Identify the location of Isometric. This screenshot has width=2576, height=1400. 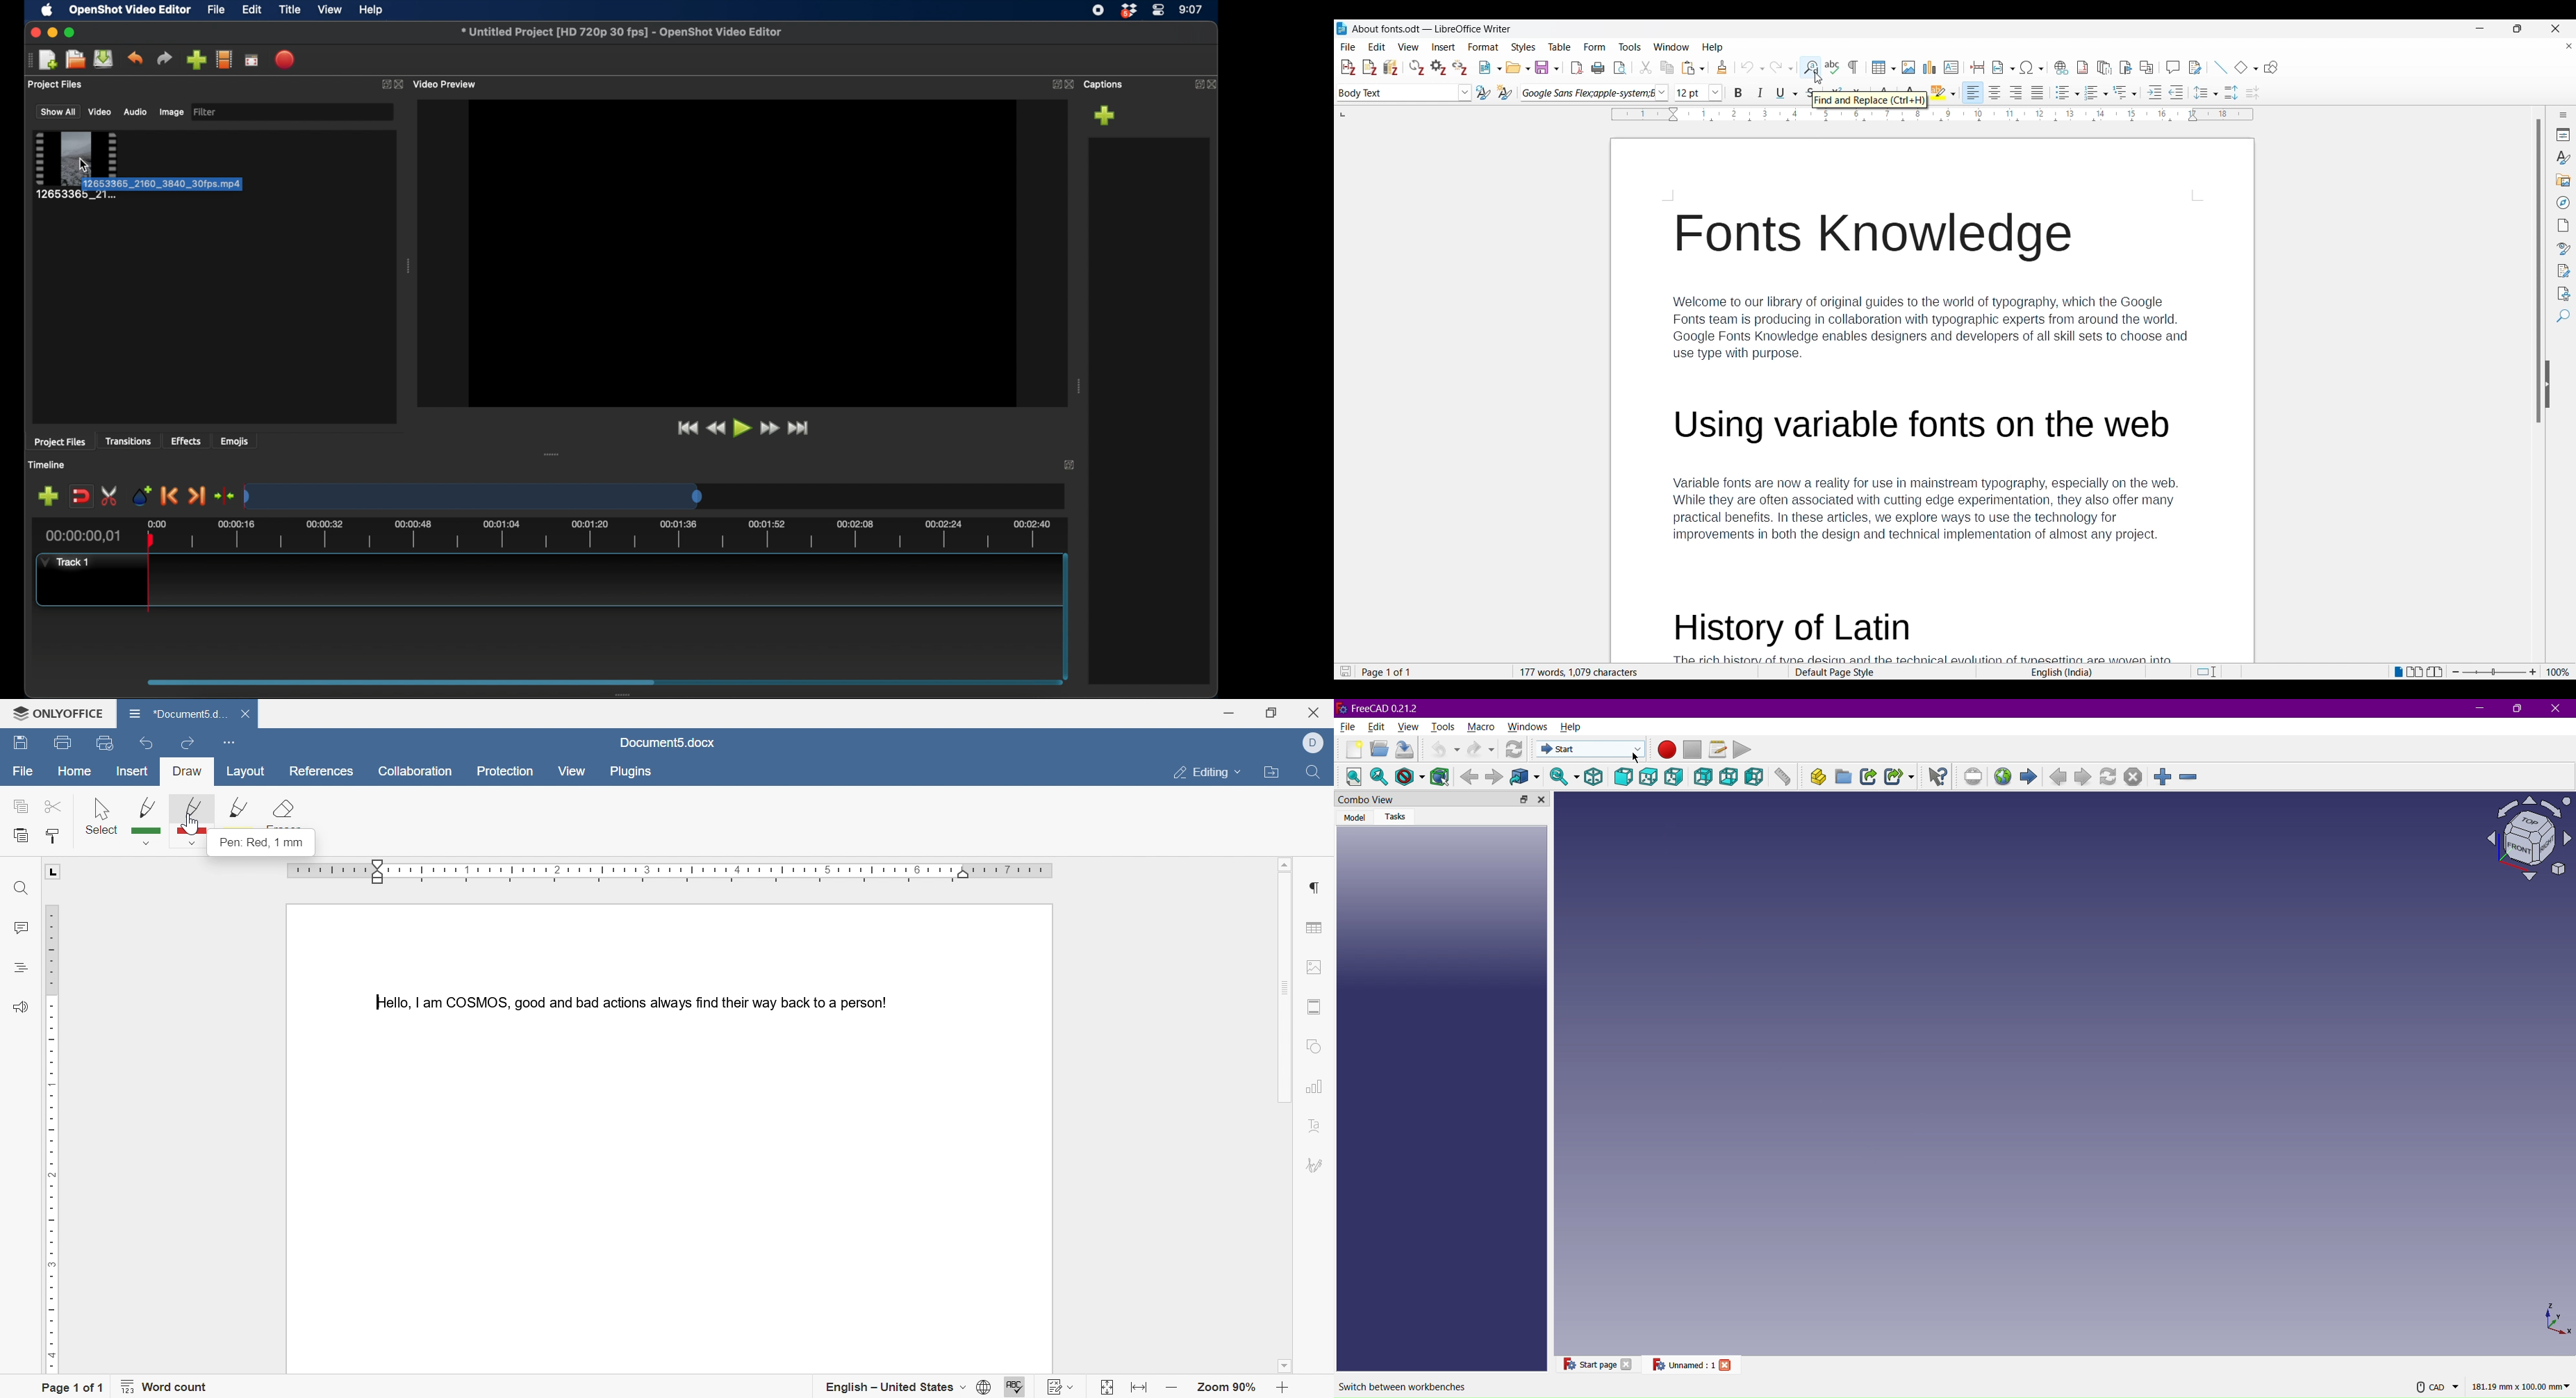
(1594, 775).